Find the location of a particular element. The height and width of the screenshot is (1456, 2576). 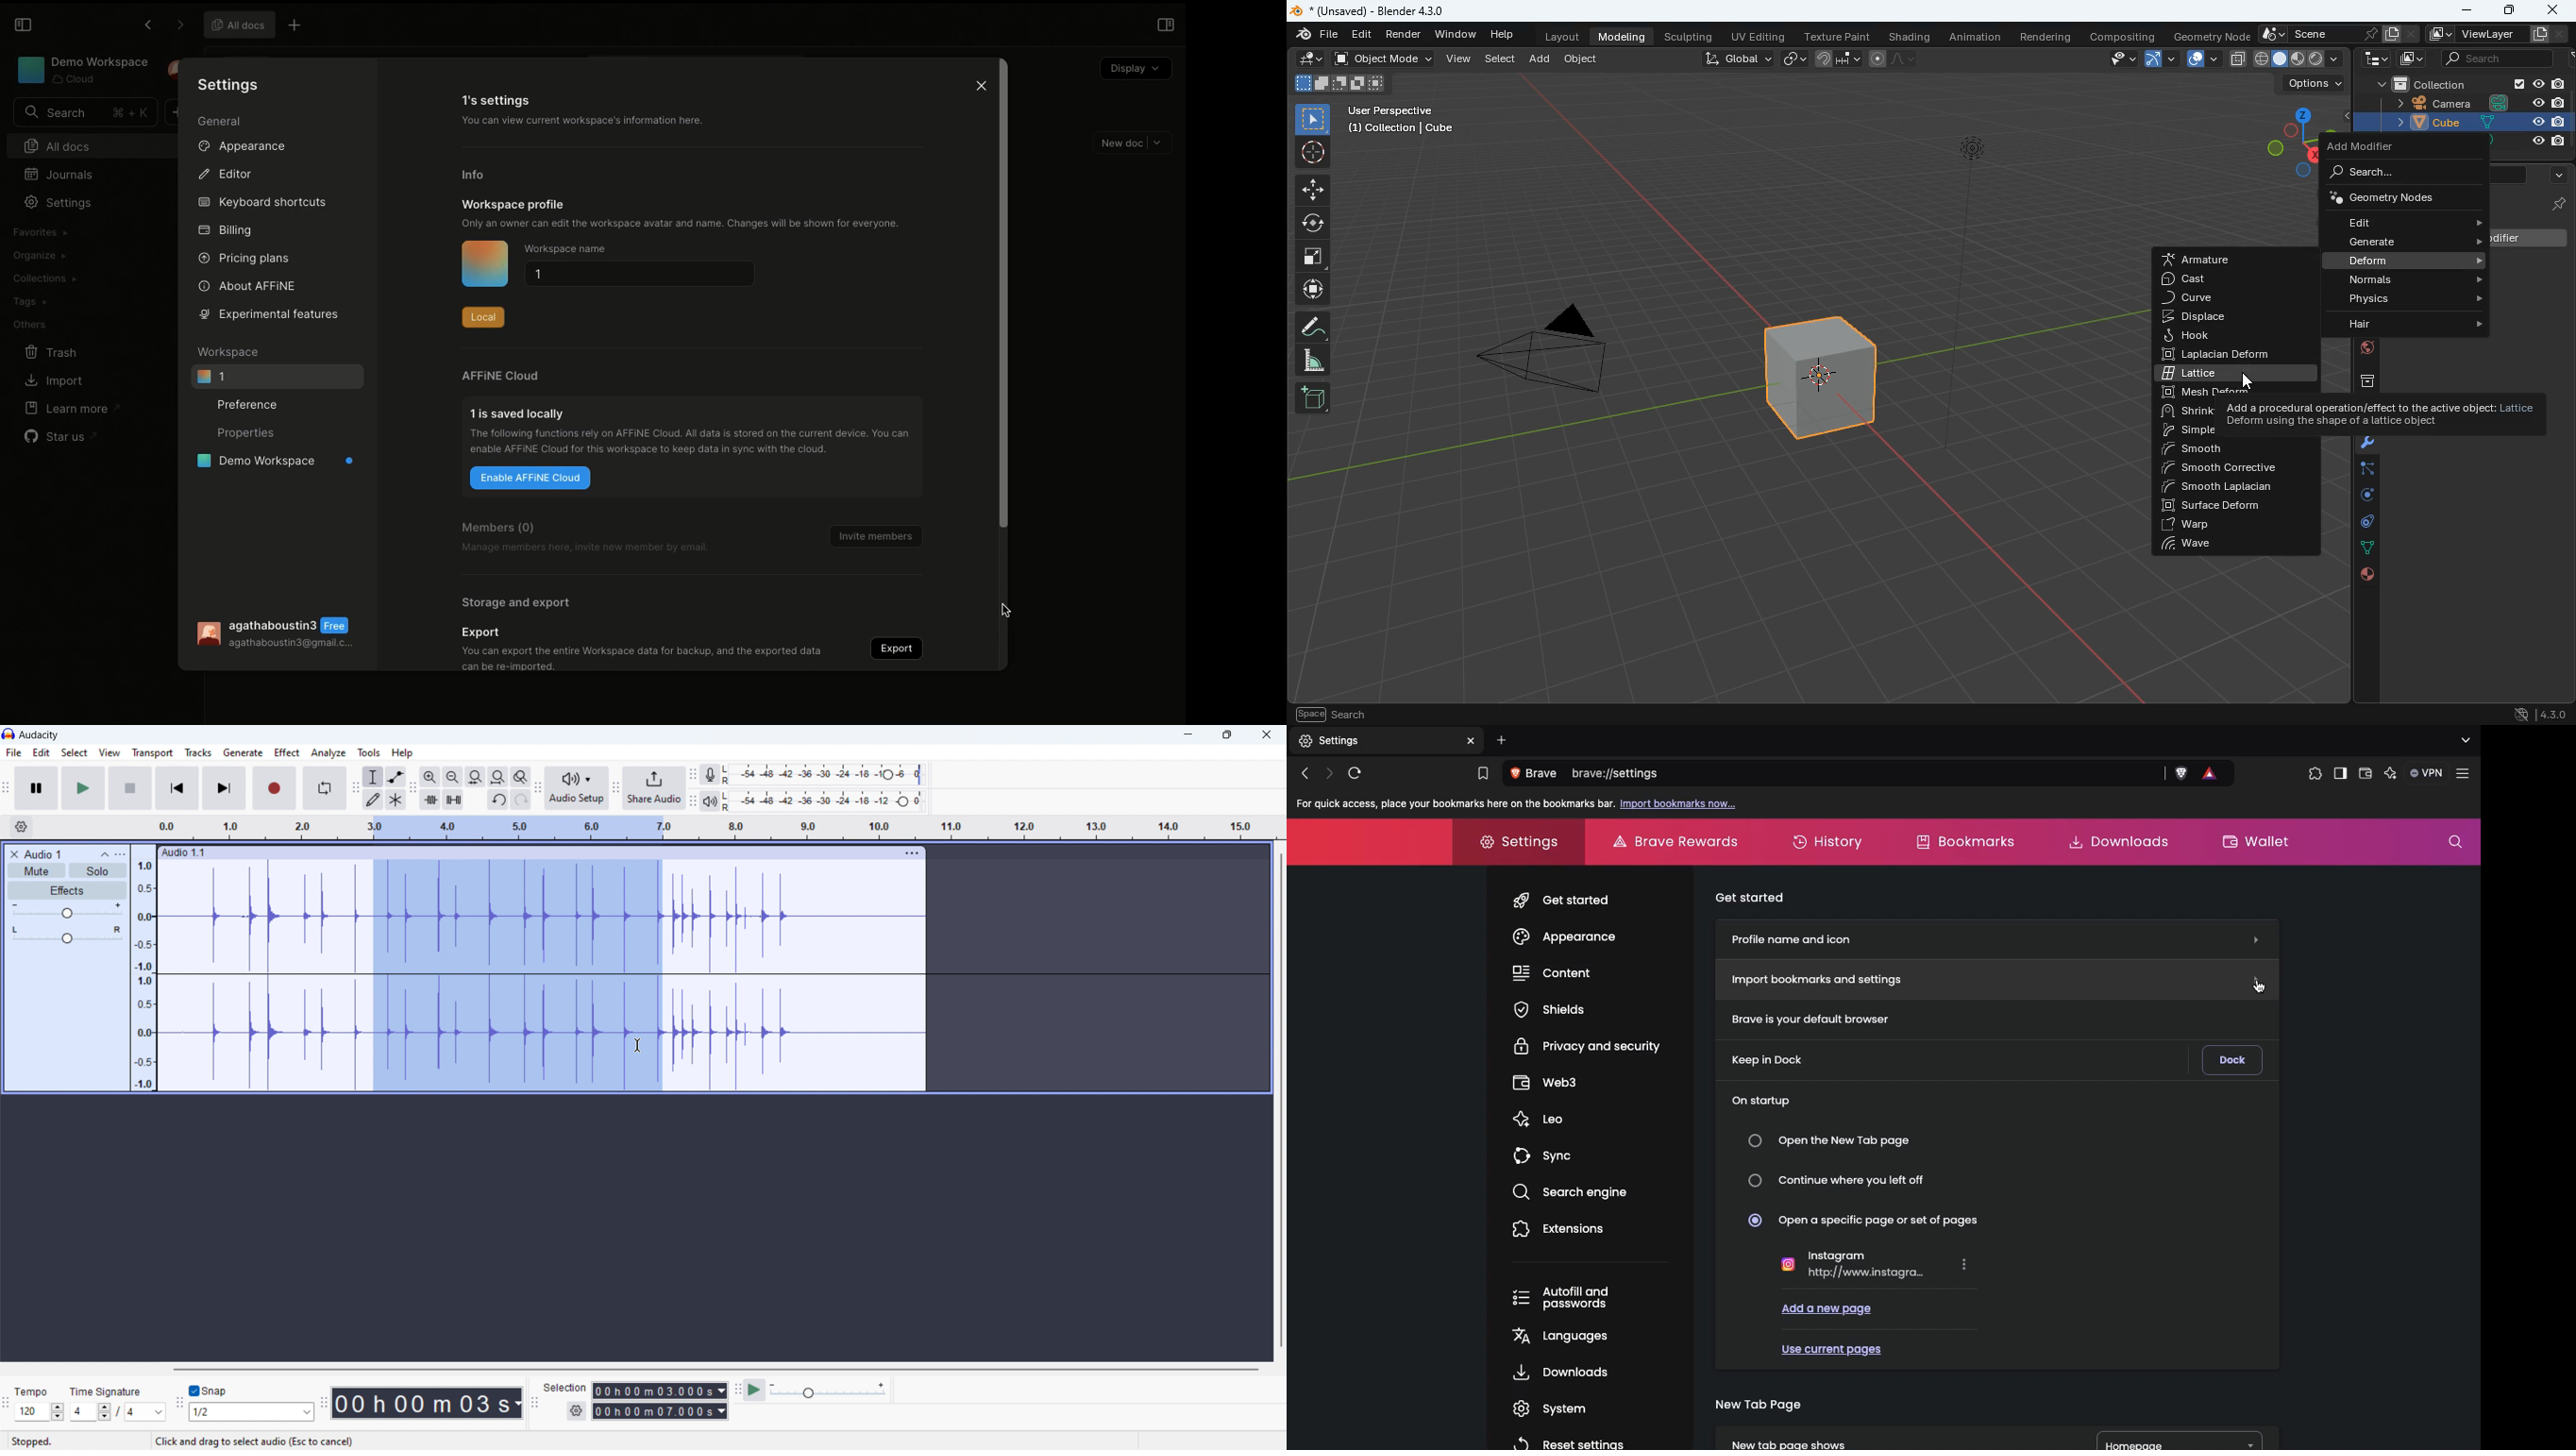

normals is located at coordinates (2416, 281).